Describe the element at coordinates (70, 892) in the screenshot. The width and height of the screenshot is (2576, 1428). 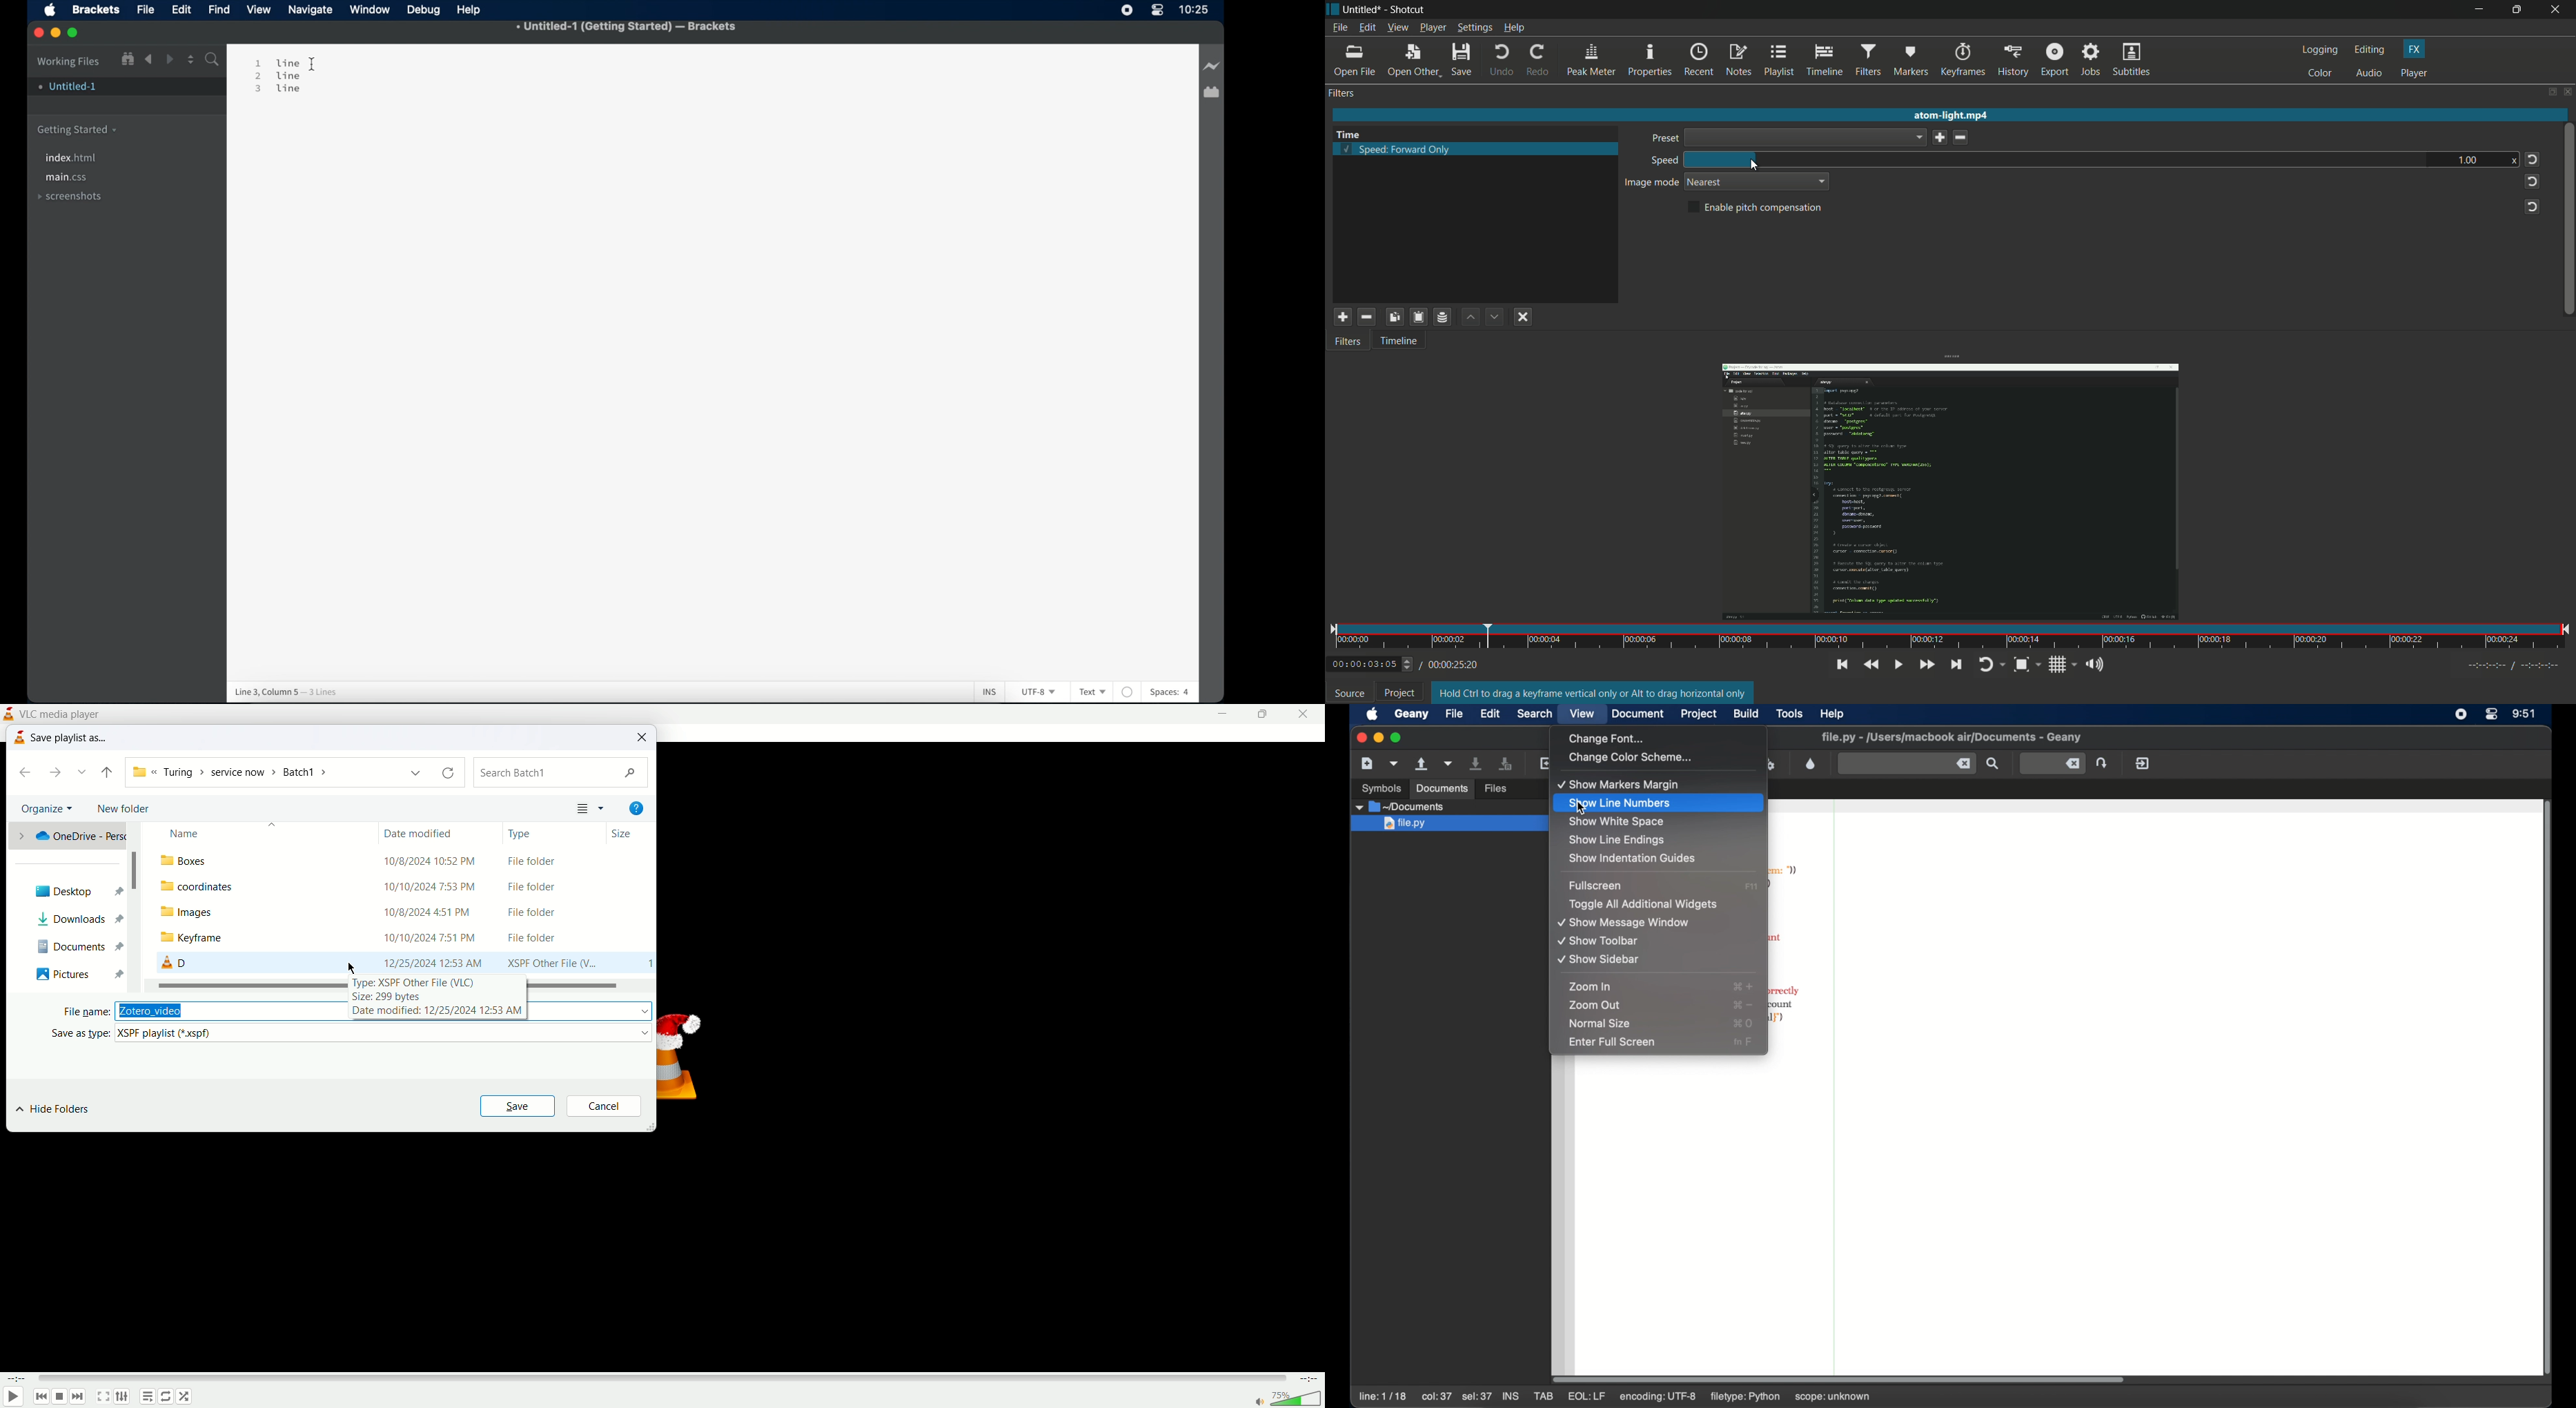
I see `desktop` at that location.